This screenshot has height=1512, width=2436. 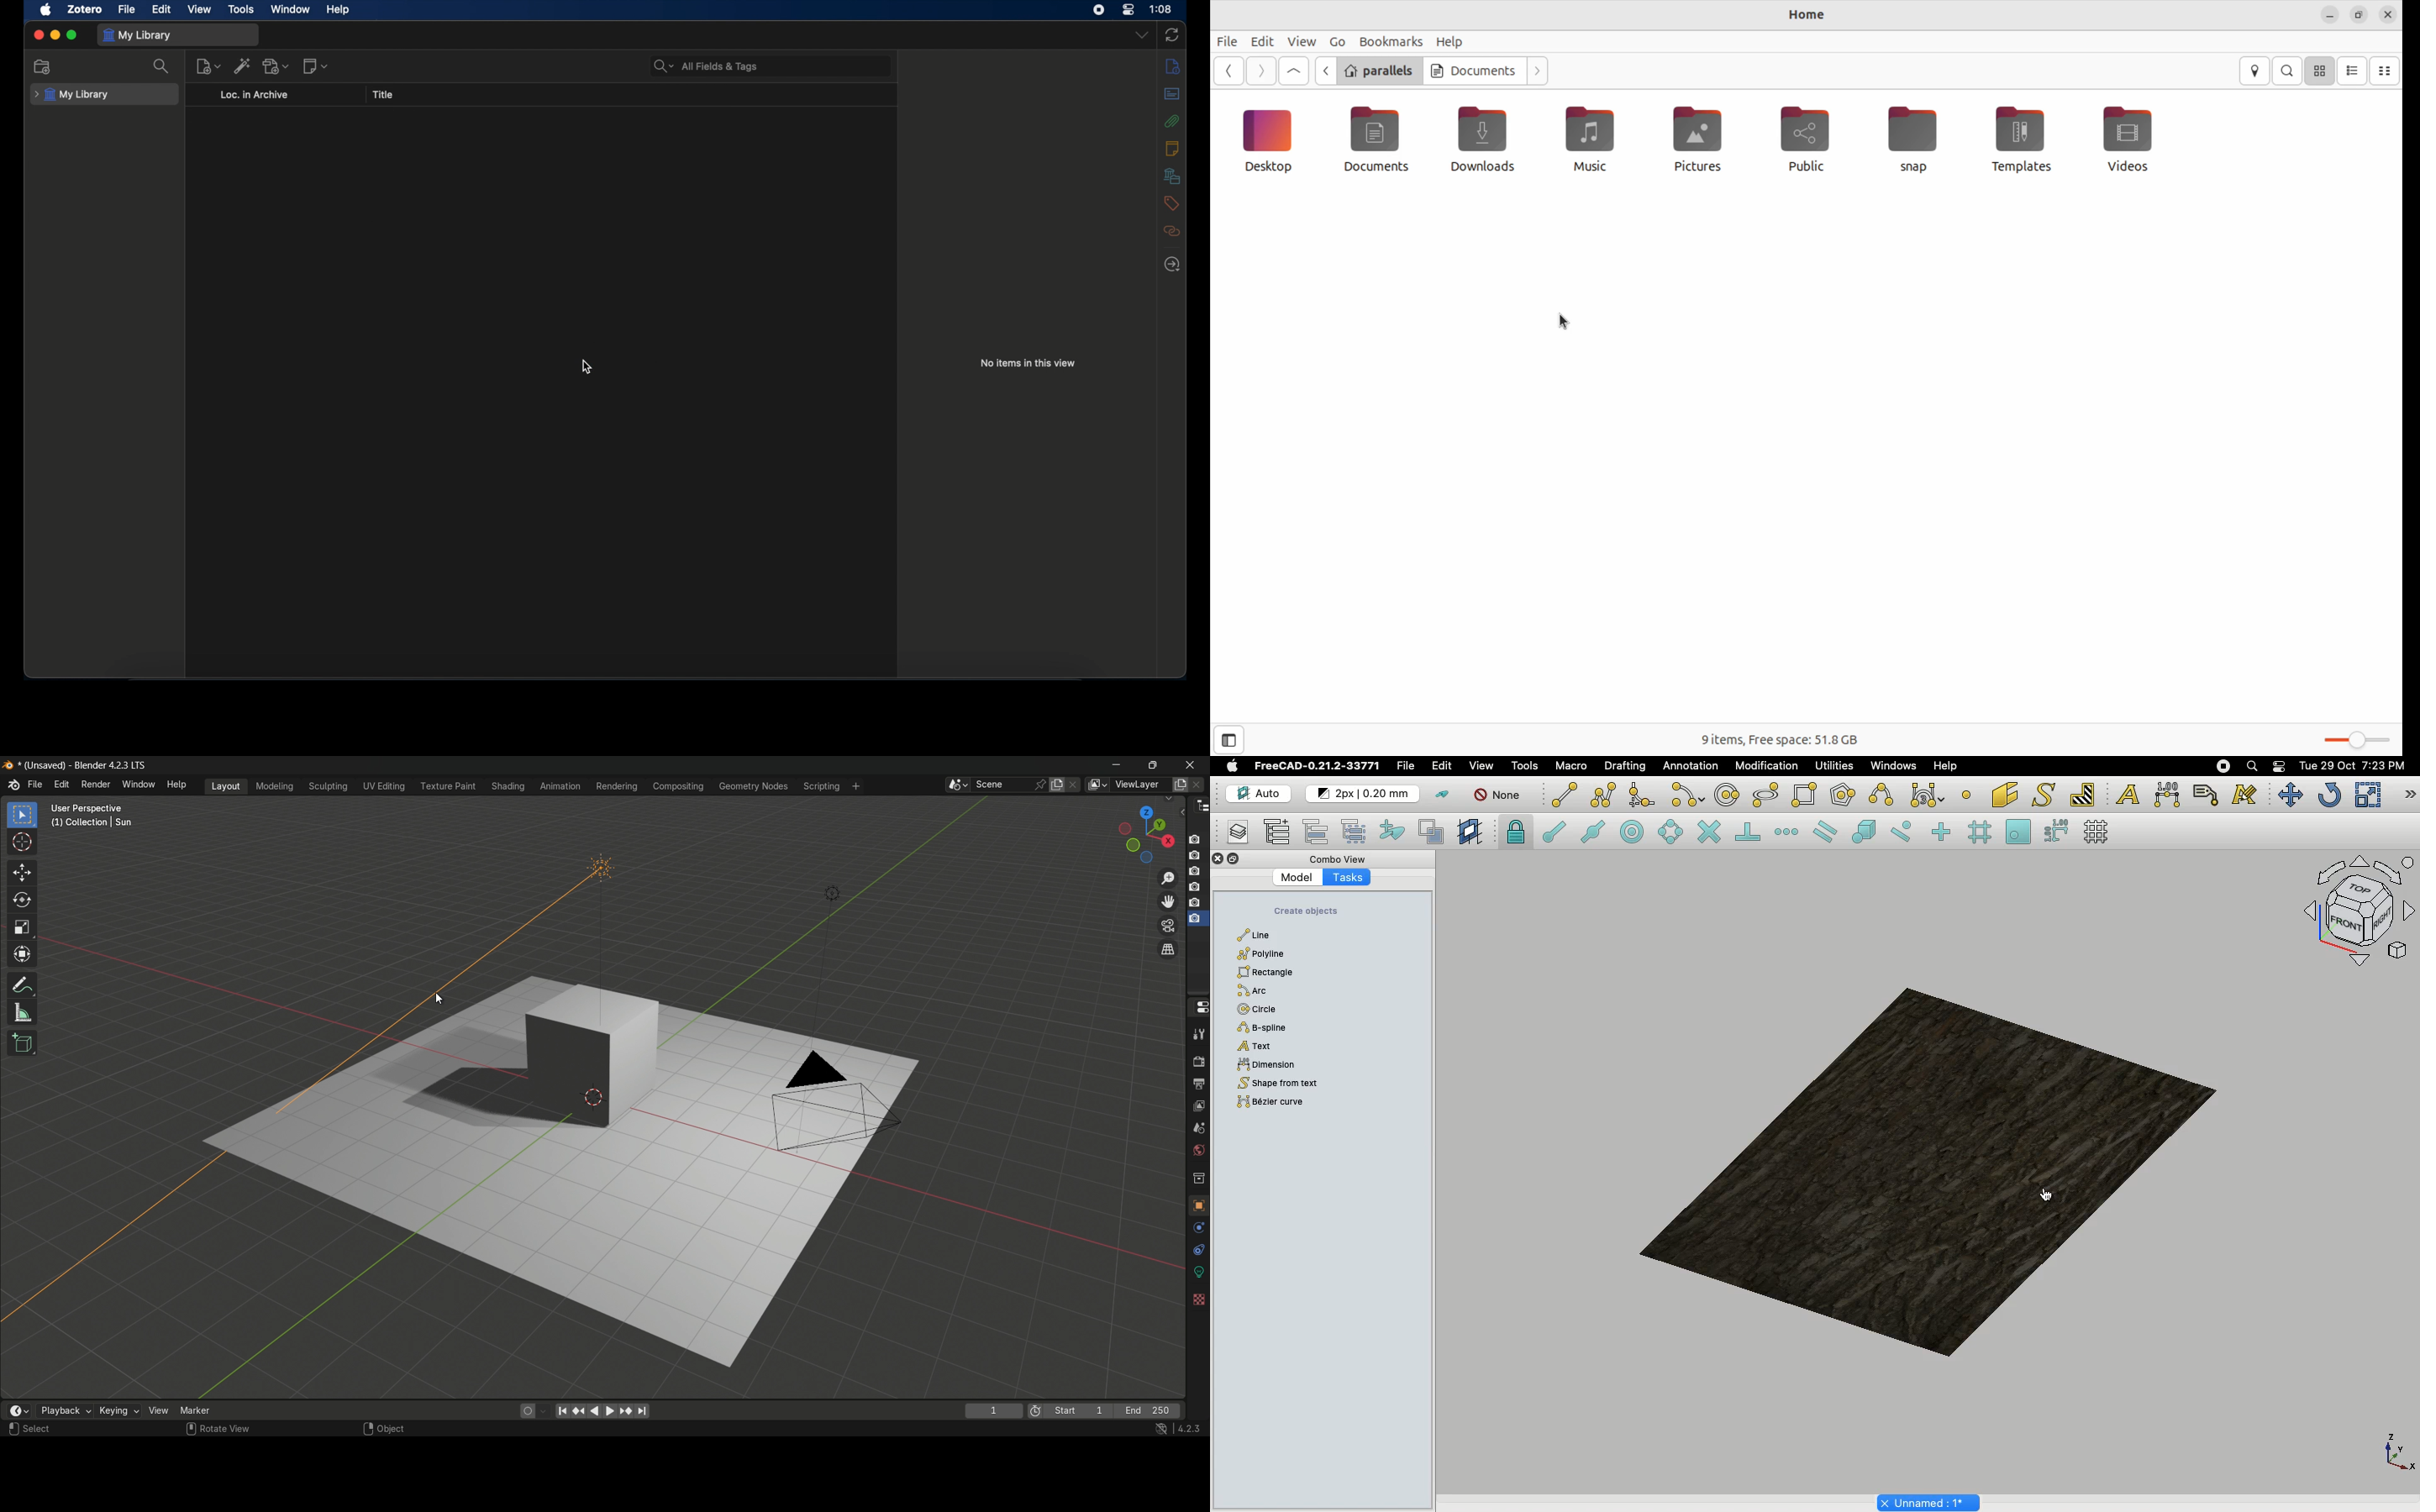 I want to click on layer 2, so click(x=1194, y=854).